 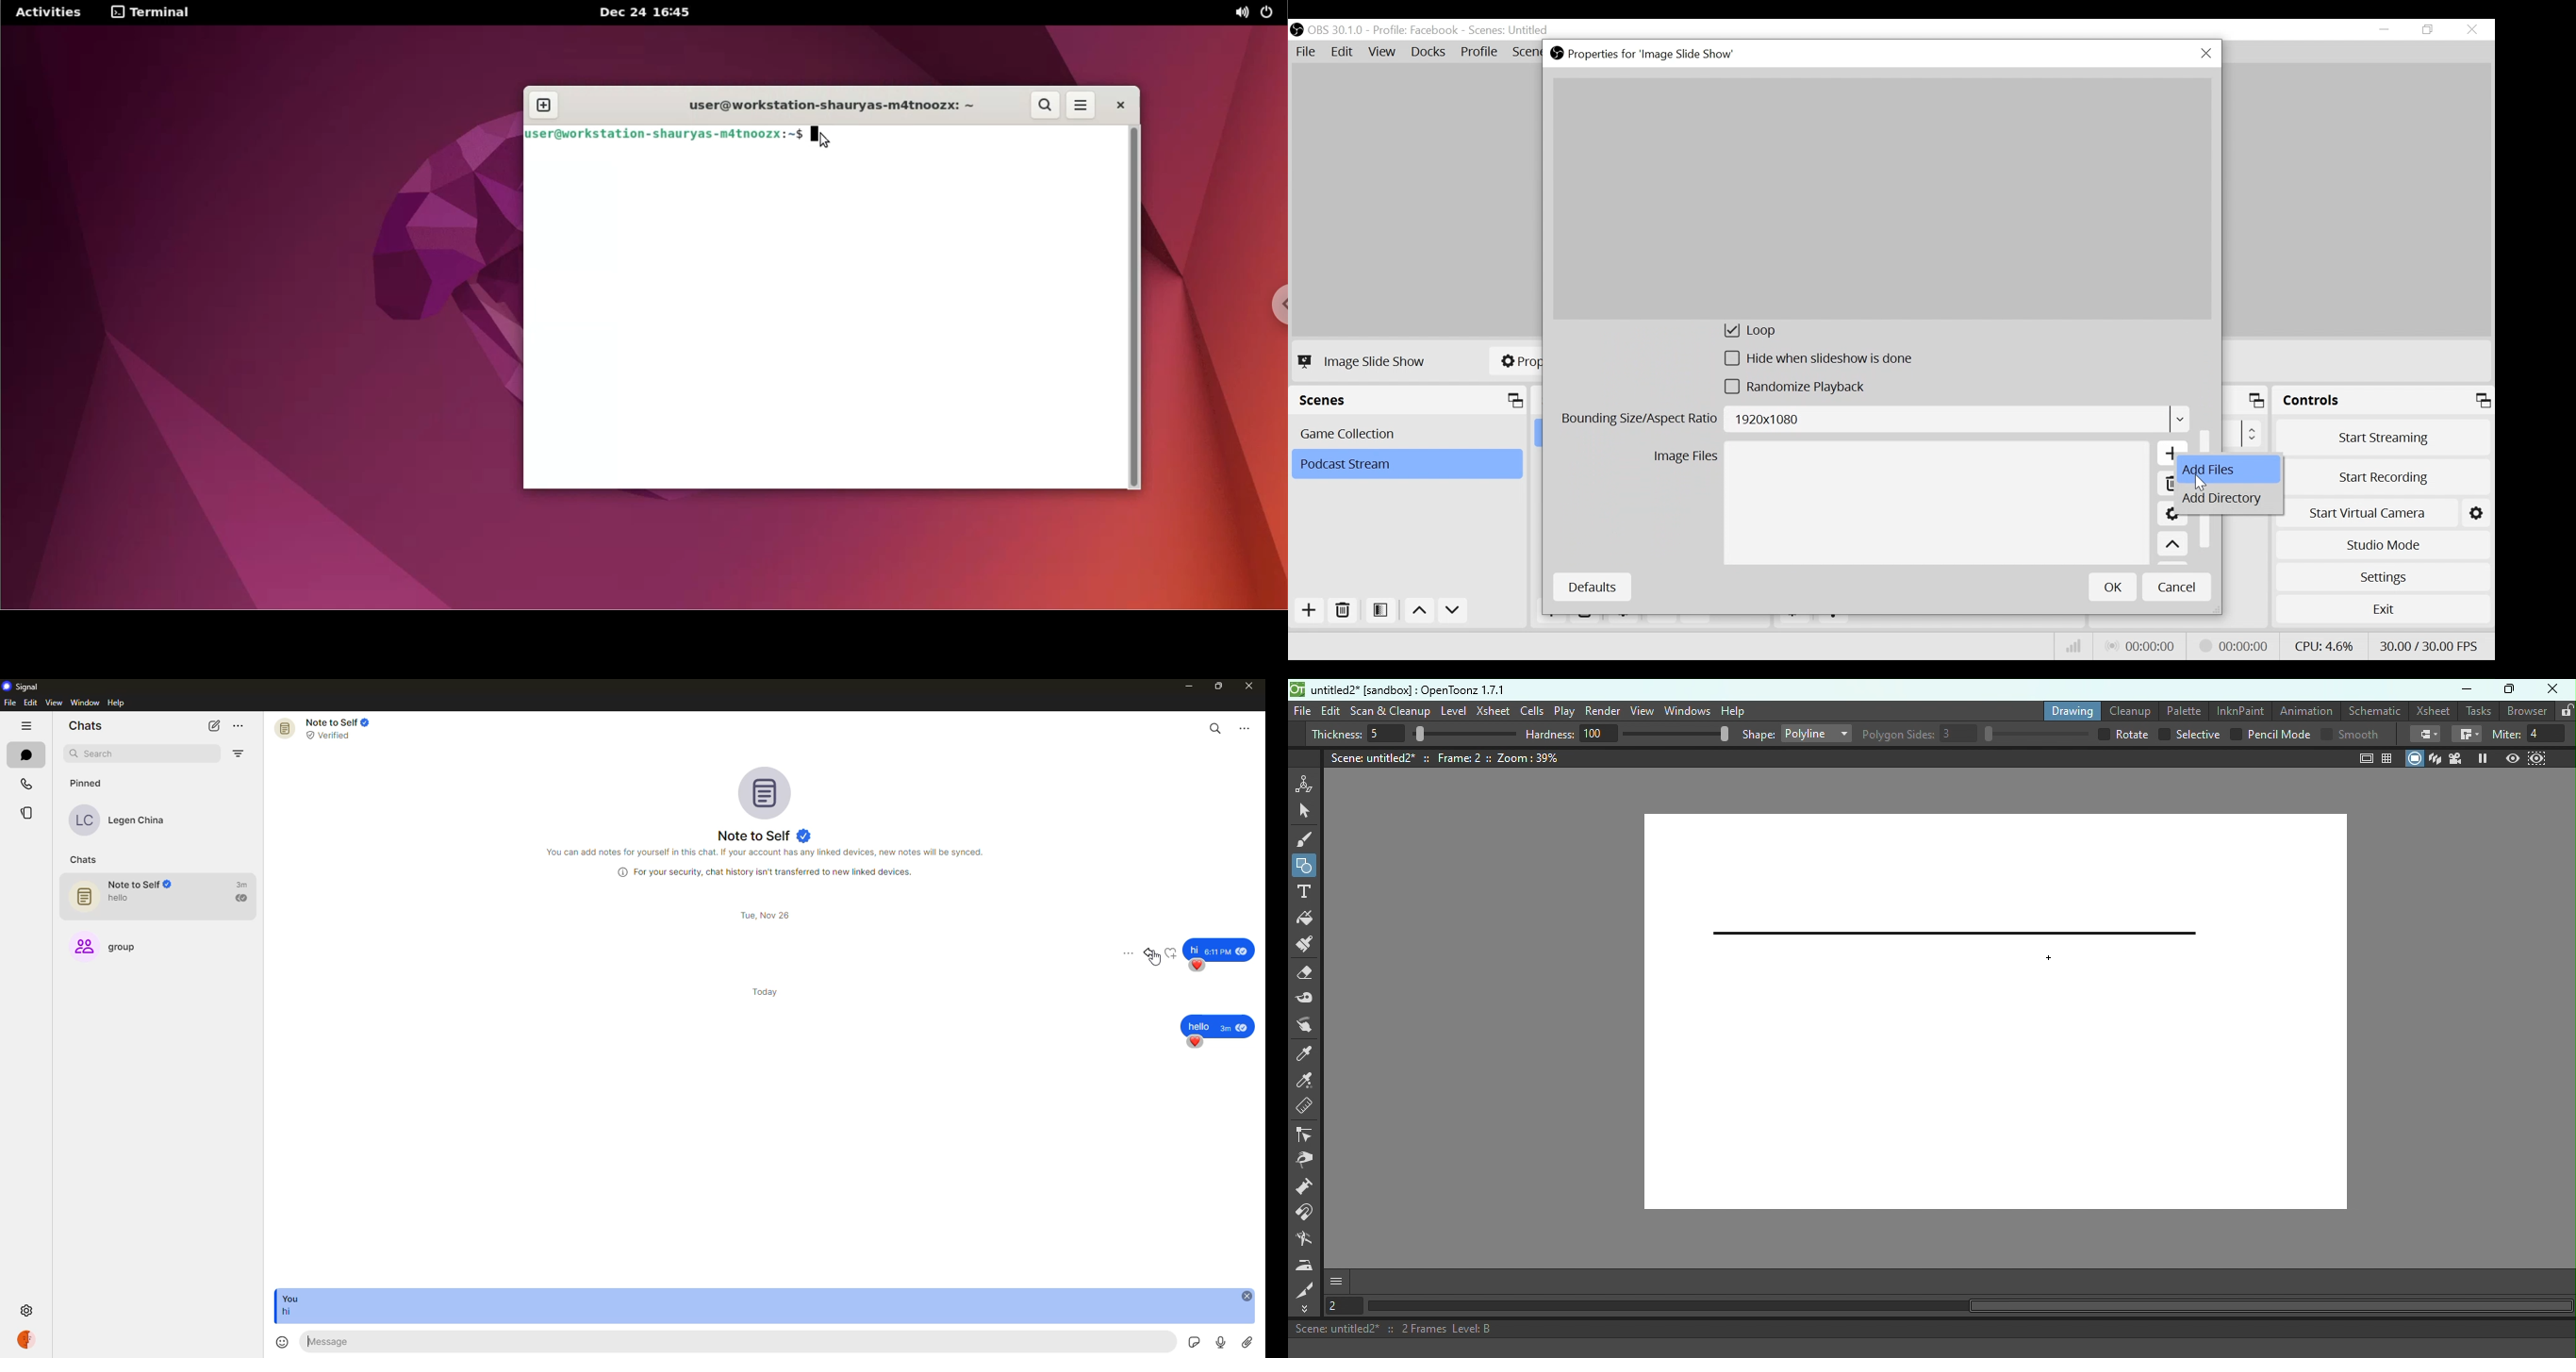 I want to click on note to self, so click(x=765, y=833).